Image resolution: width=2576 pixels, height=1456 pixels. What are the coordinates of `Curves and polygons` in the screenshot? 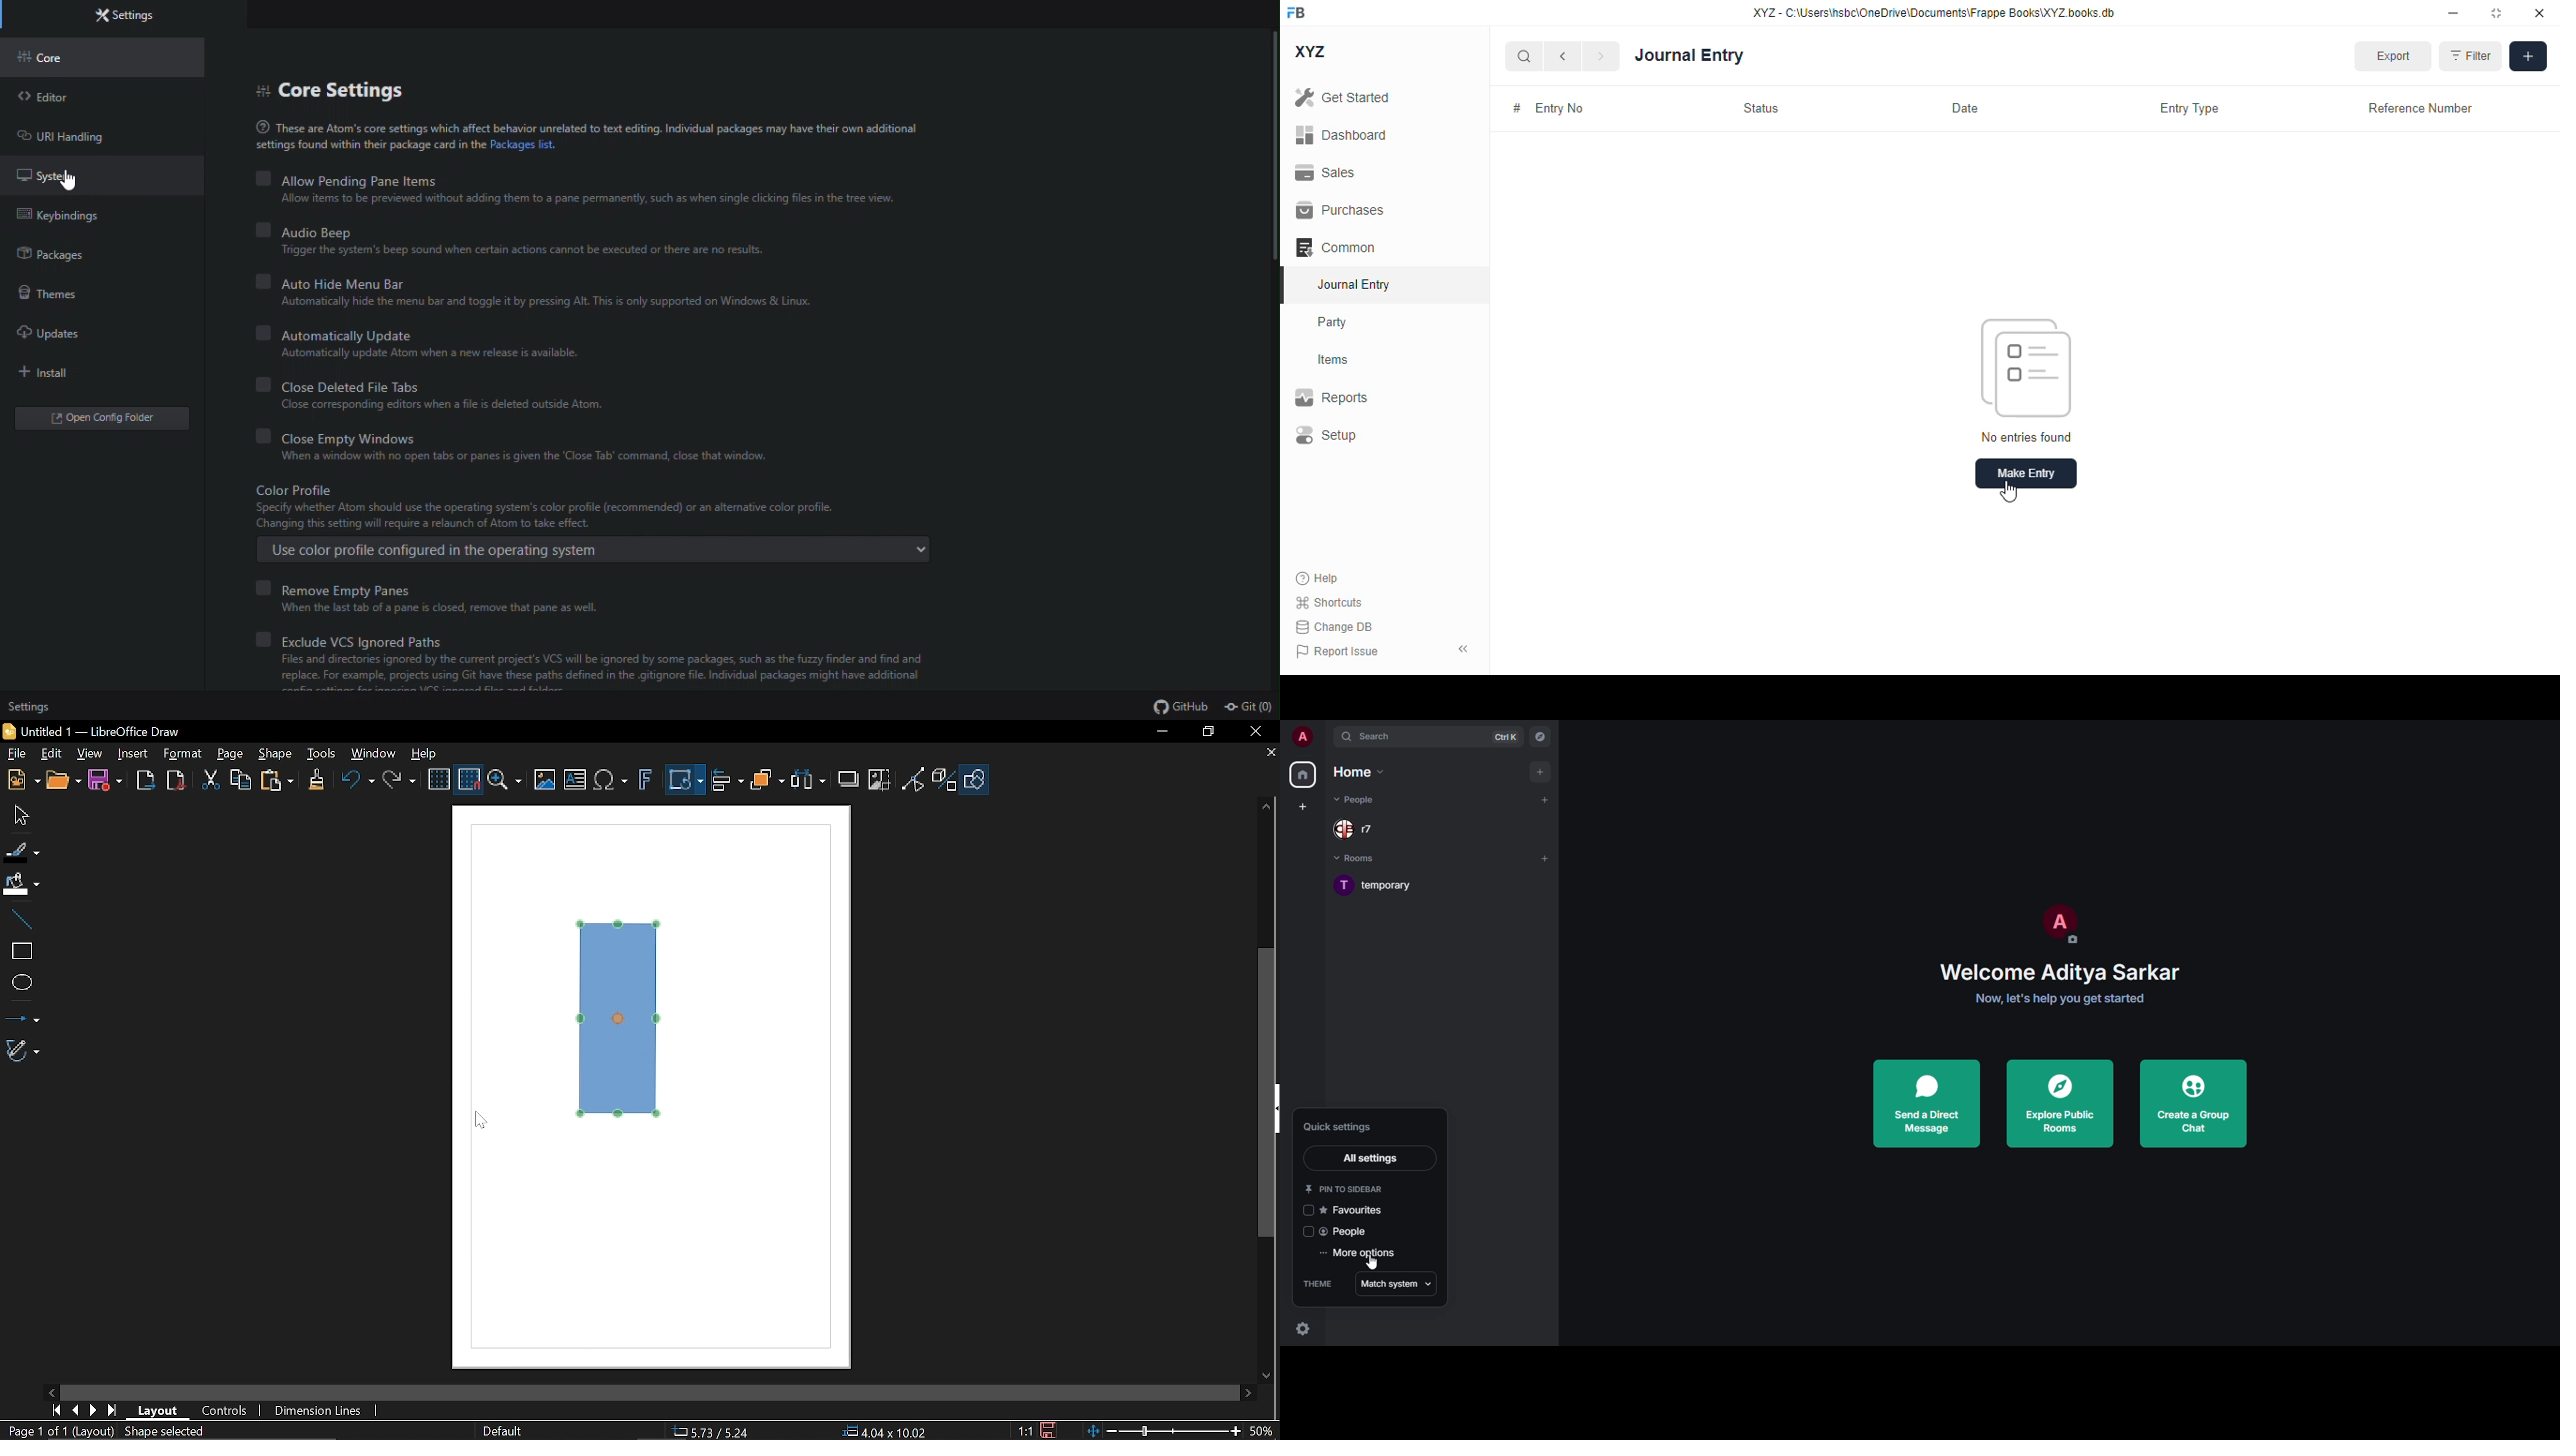 It's located at (23, 1050).